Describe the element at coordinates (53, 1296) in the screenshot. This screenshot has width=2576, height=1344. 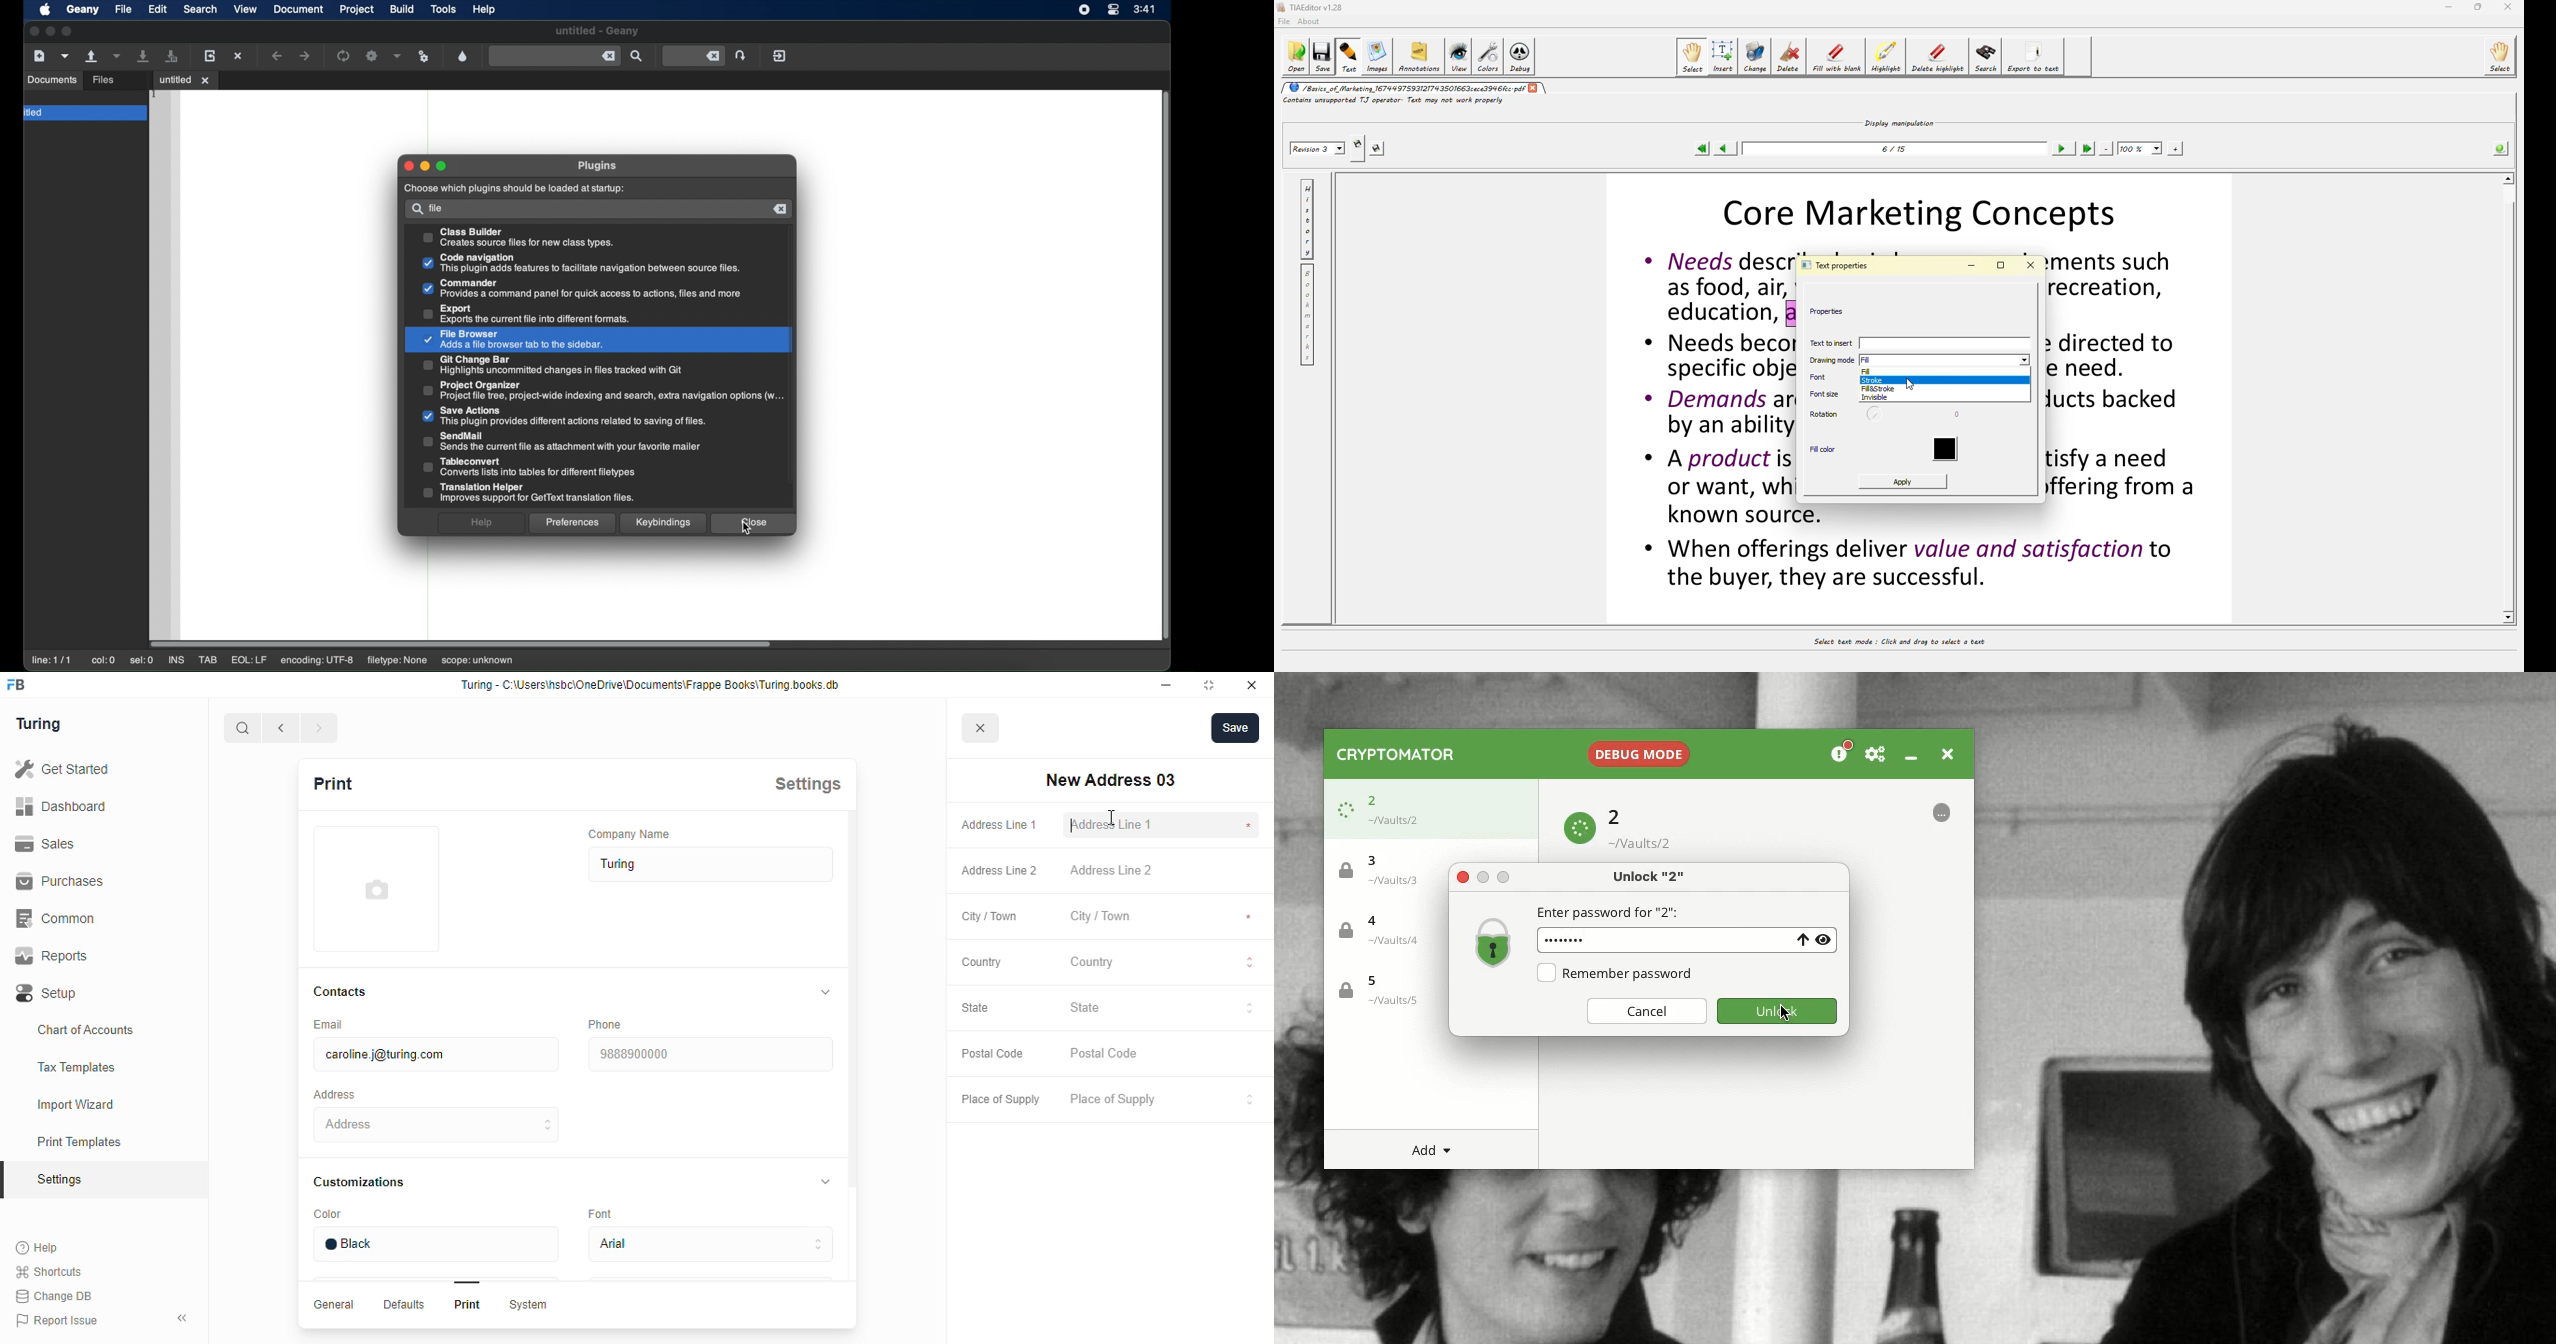
I see `change DB` at that location.